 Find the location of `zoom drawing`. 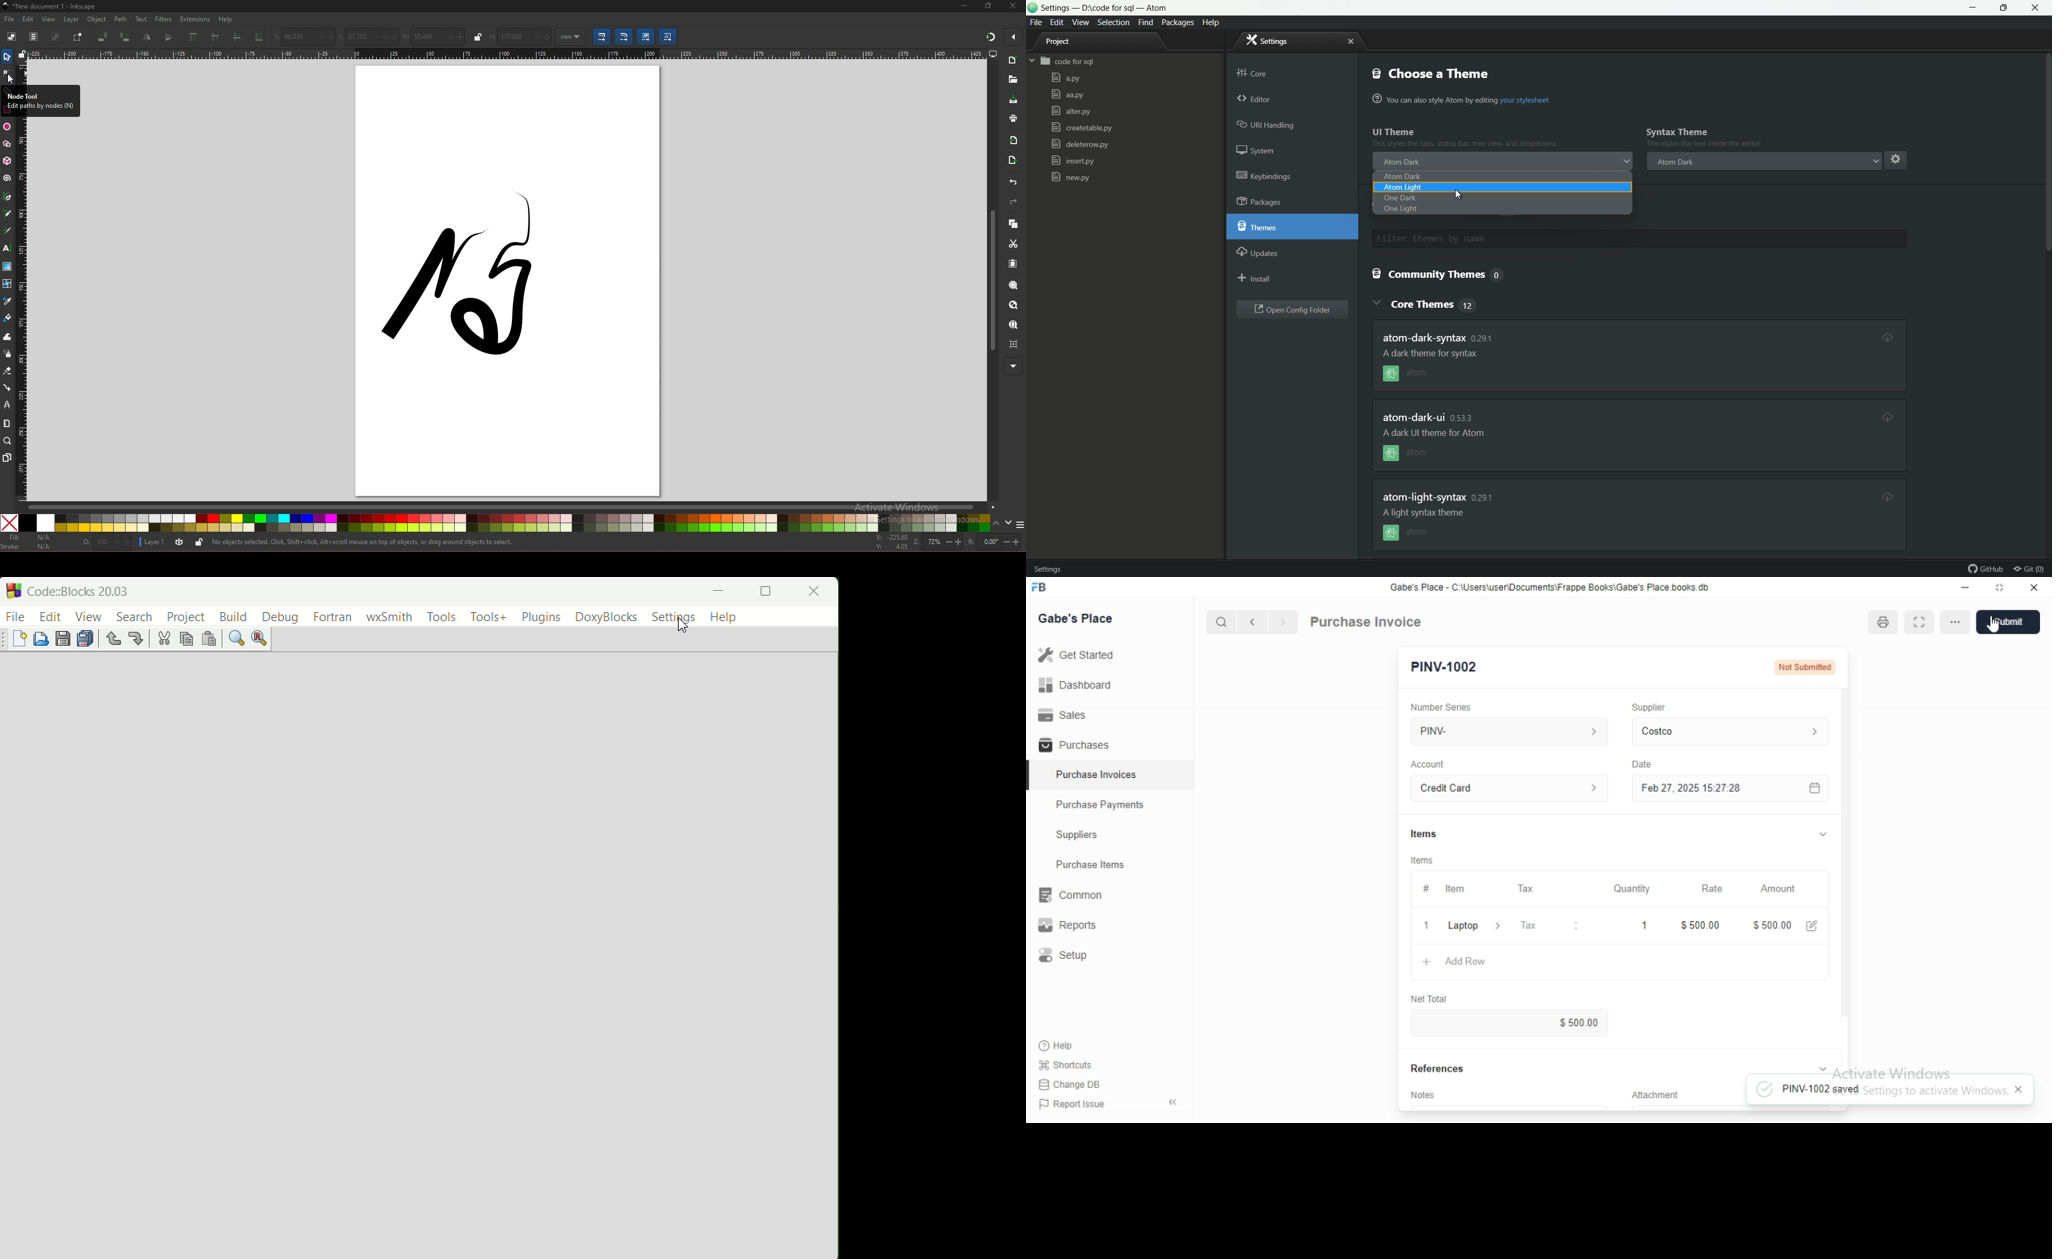

zoom drawing is located at coordinates (1013, 306).